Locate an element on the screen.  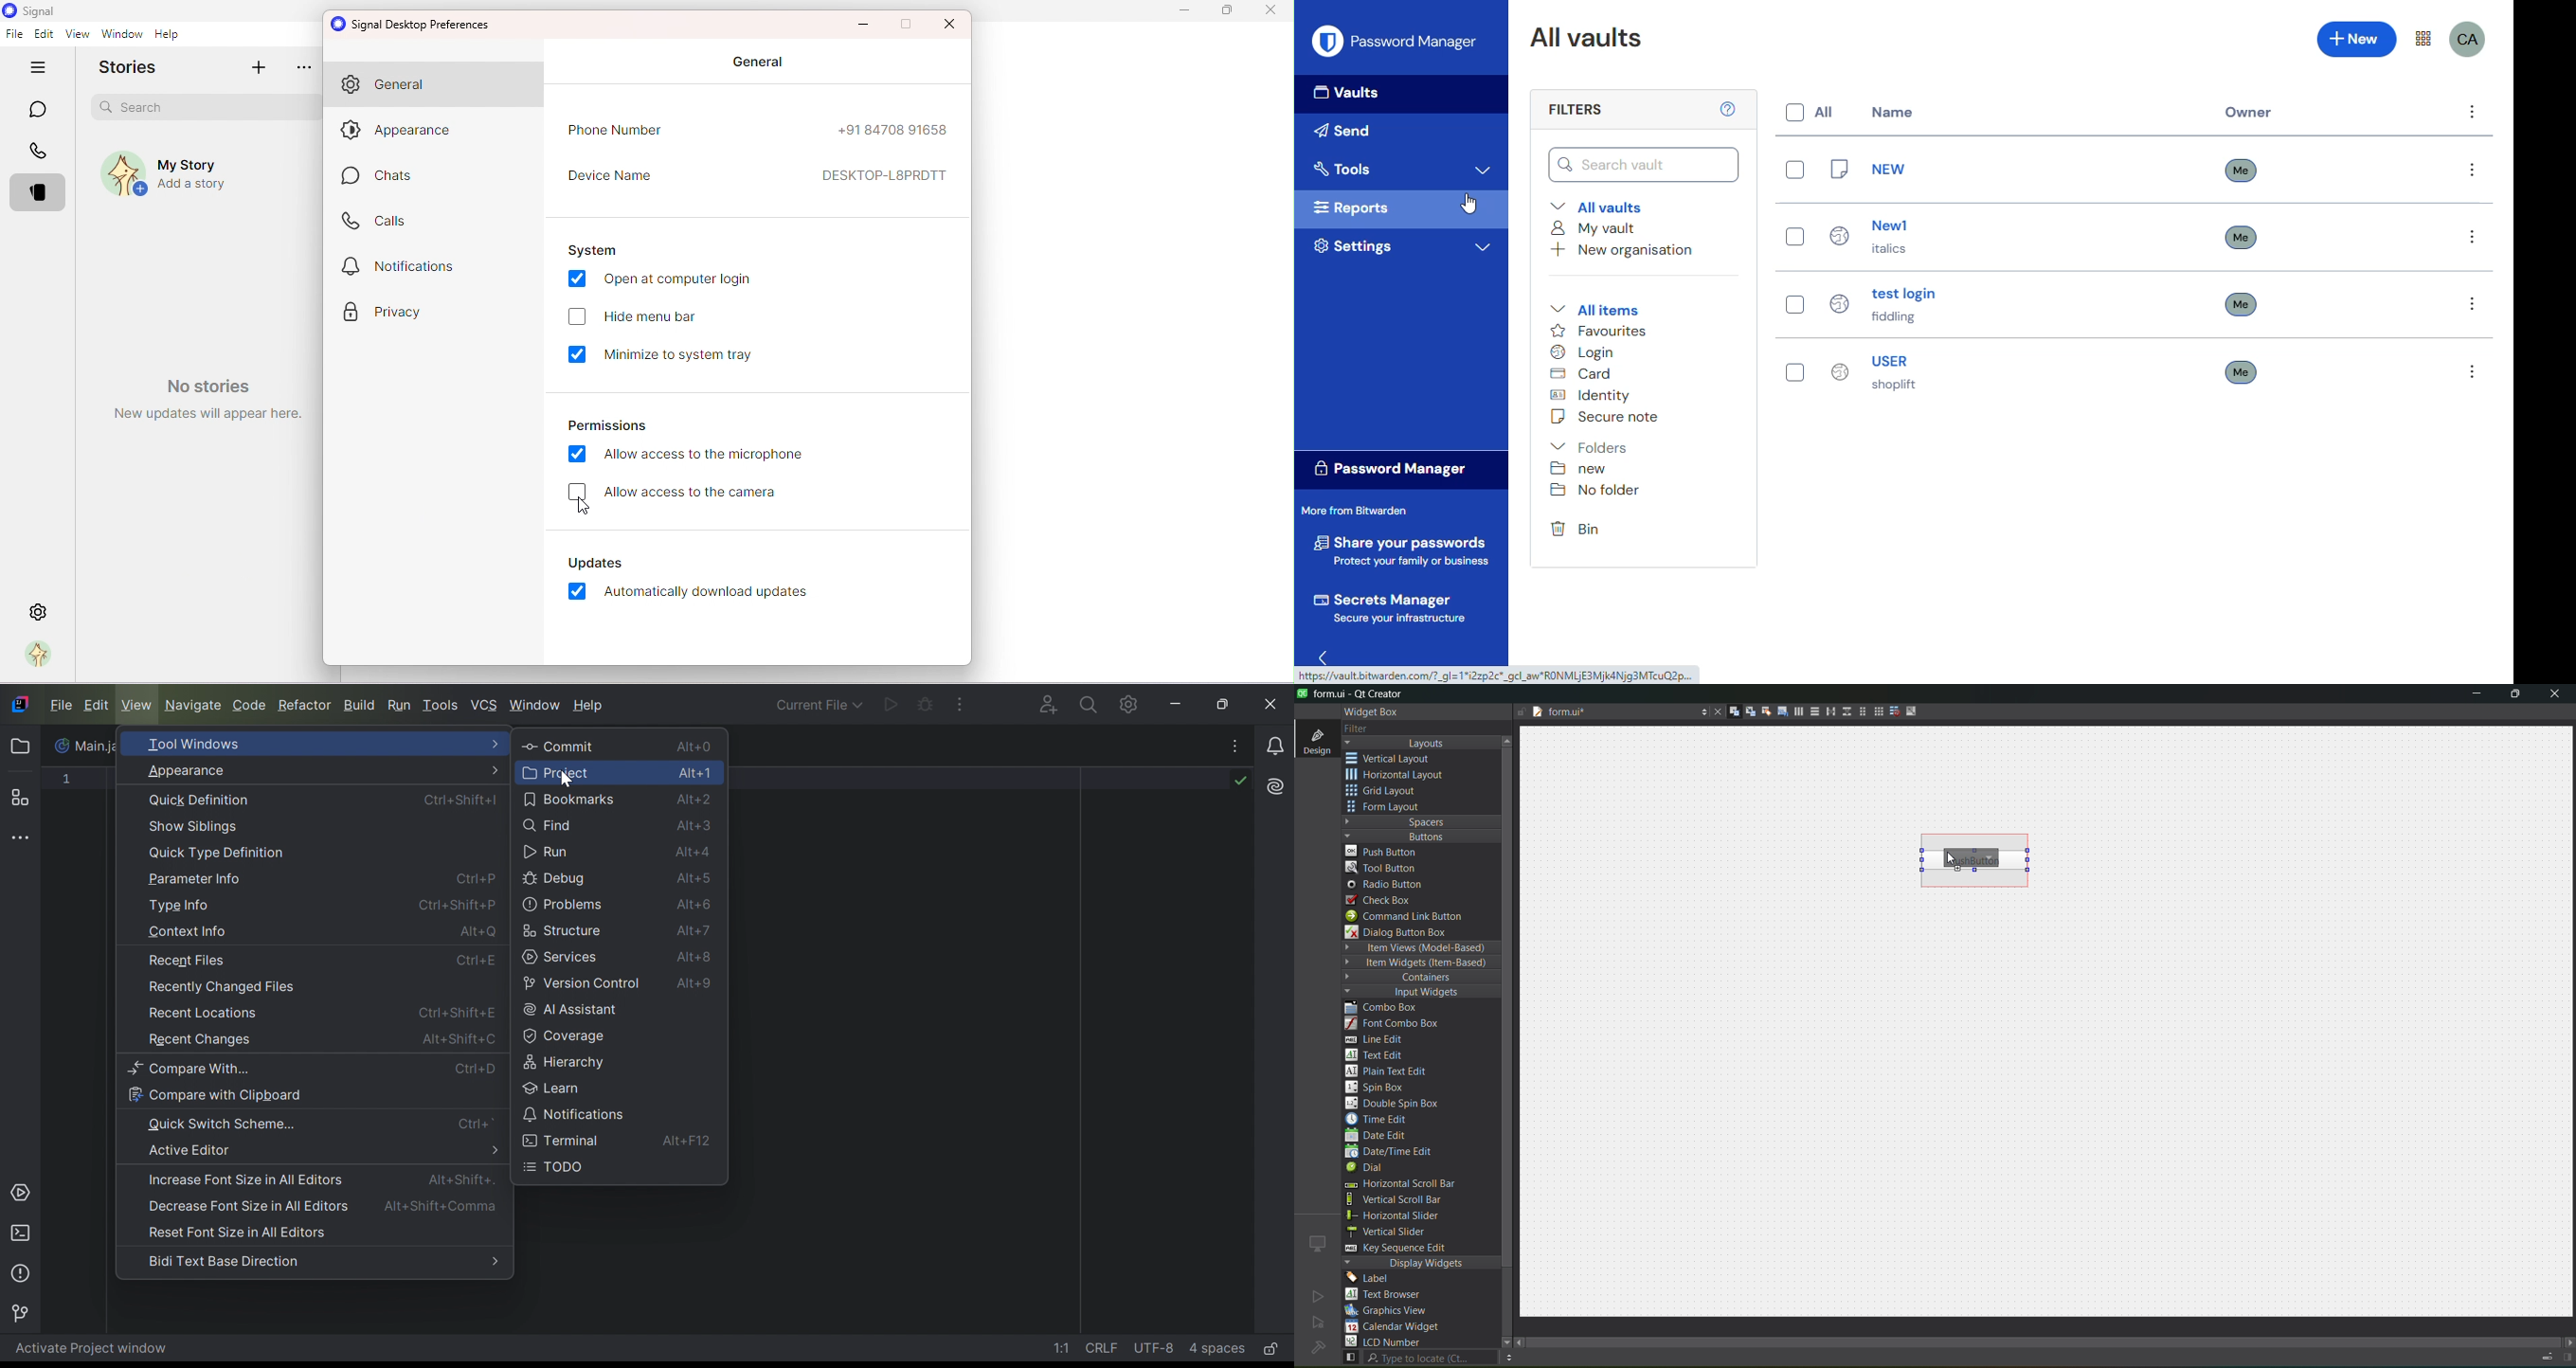
Hide menu bar is located at coordinates (642, 316).